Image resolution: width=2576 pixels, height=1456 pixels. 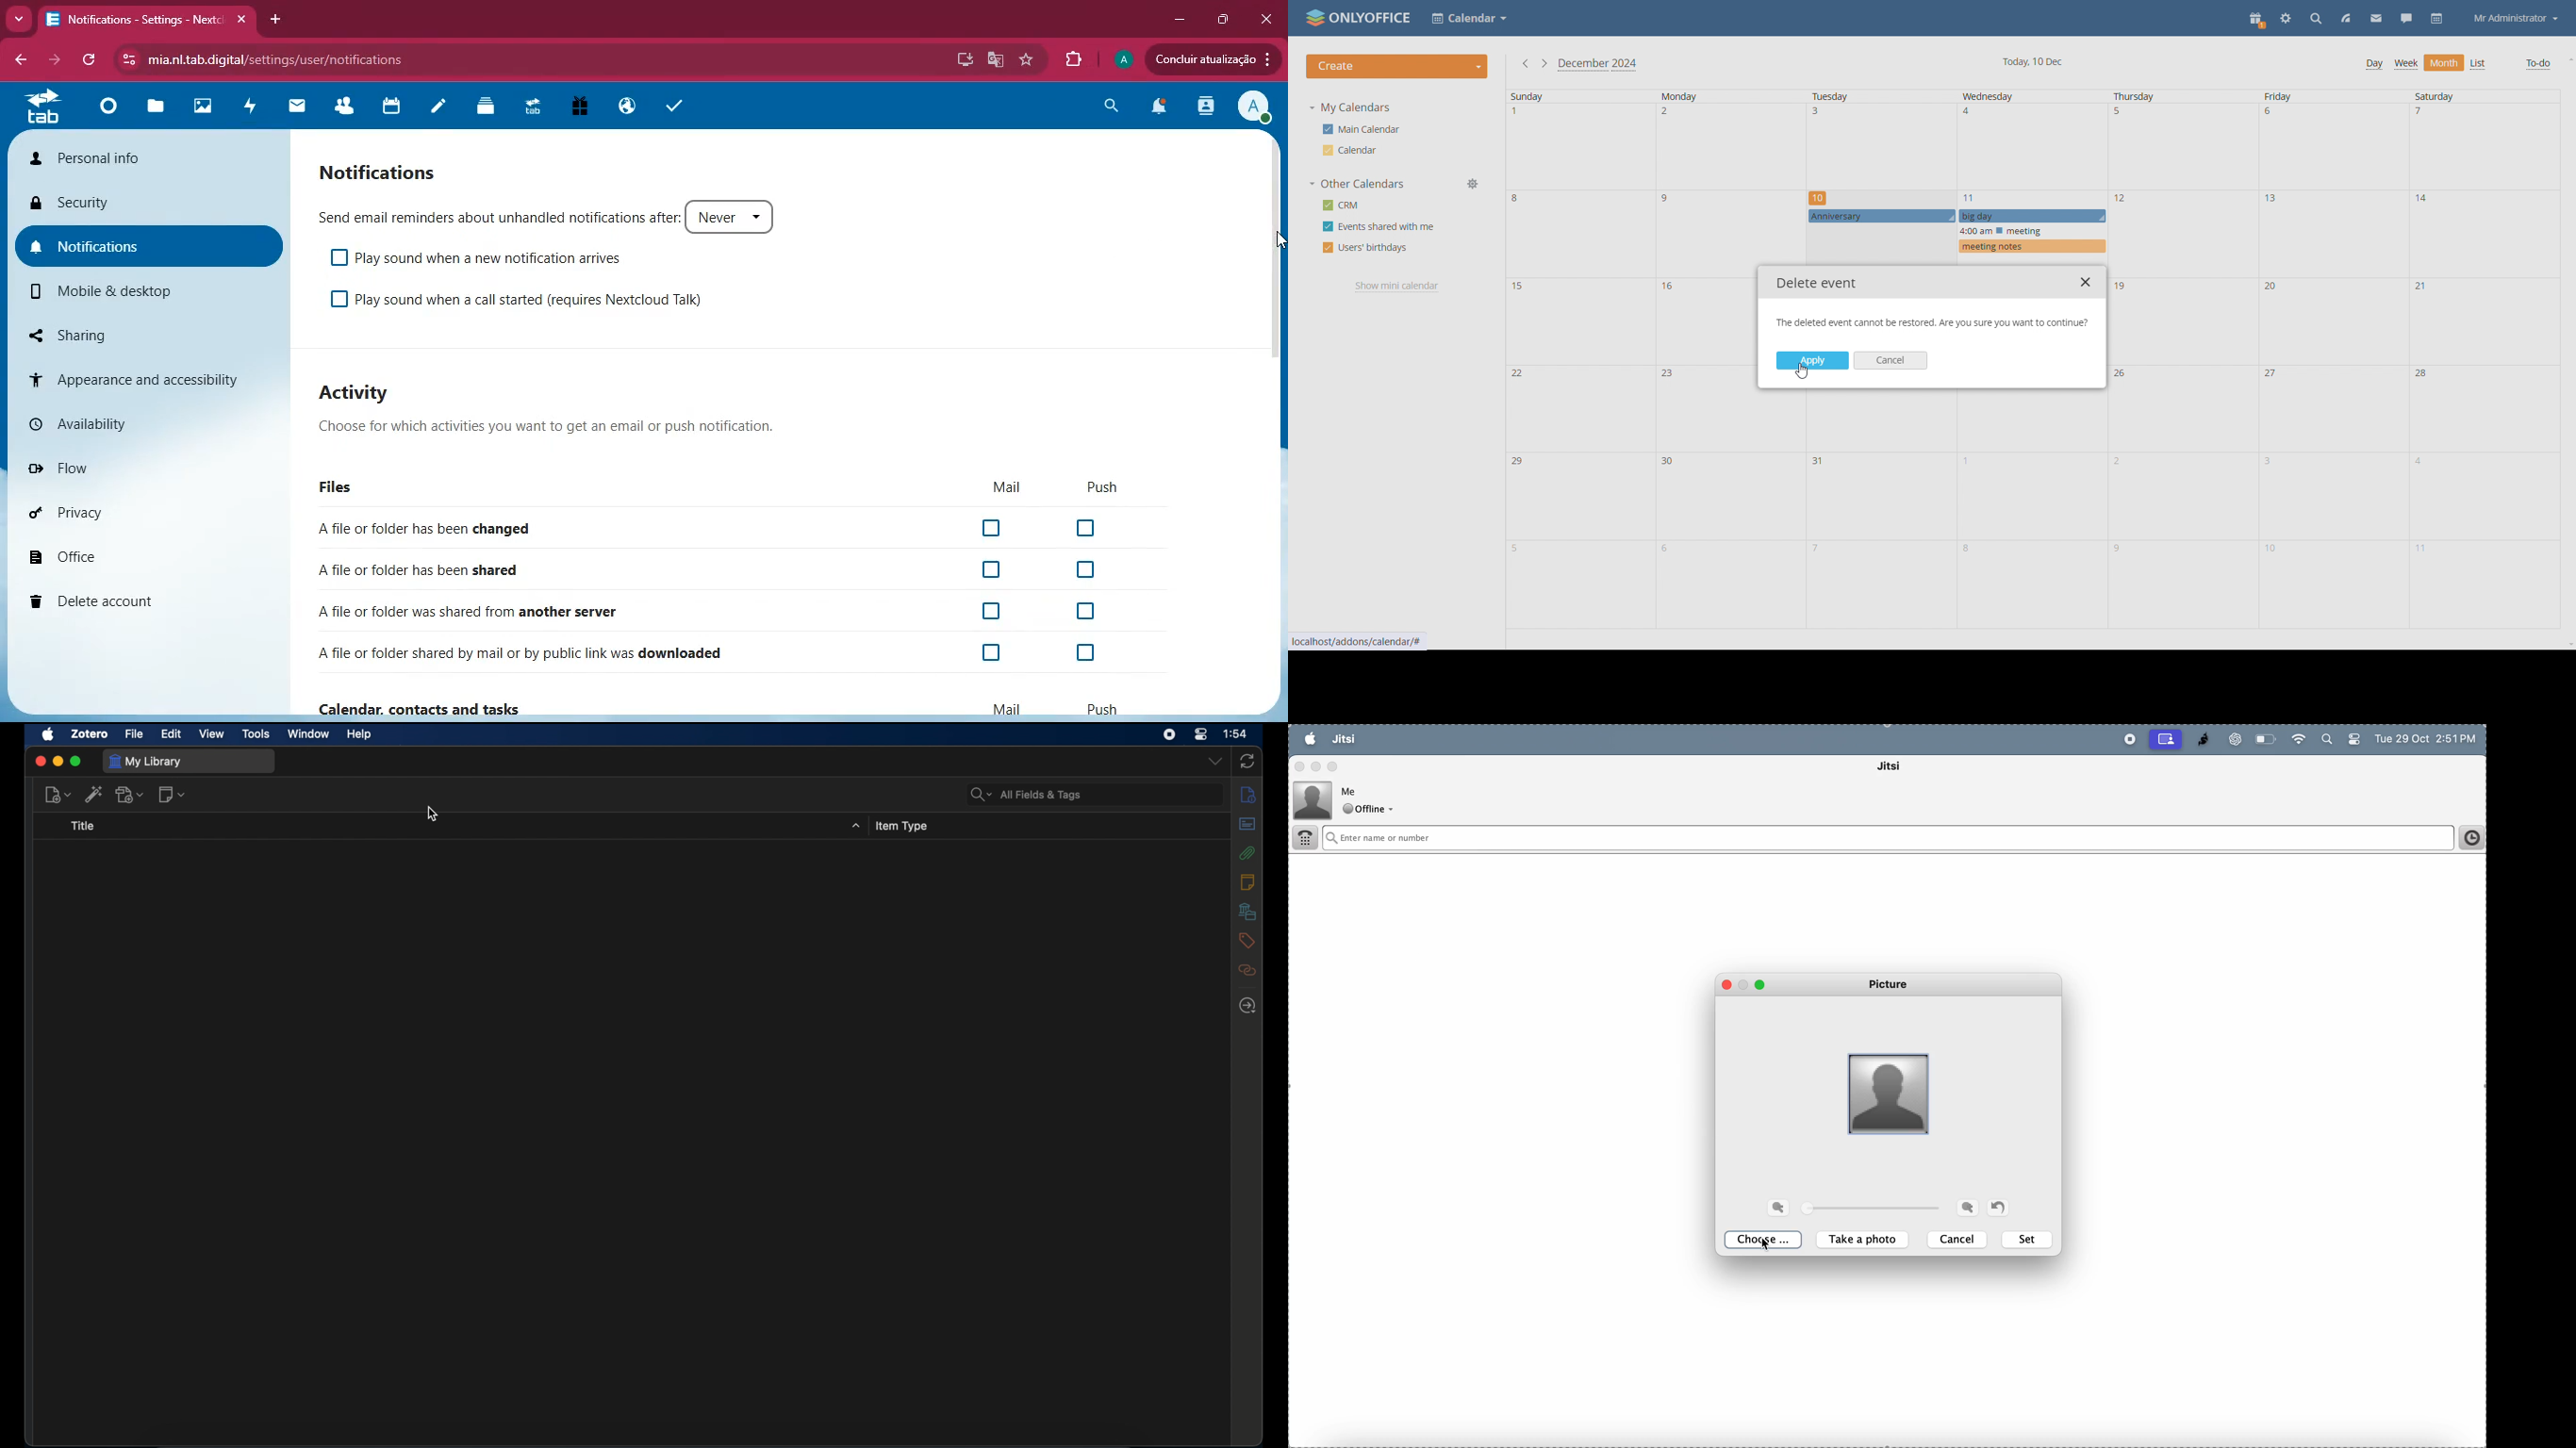 I want to click on search bar, so click(x=1027, y=795).